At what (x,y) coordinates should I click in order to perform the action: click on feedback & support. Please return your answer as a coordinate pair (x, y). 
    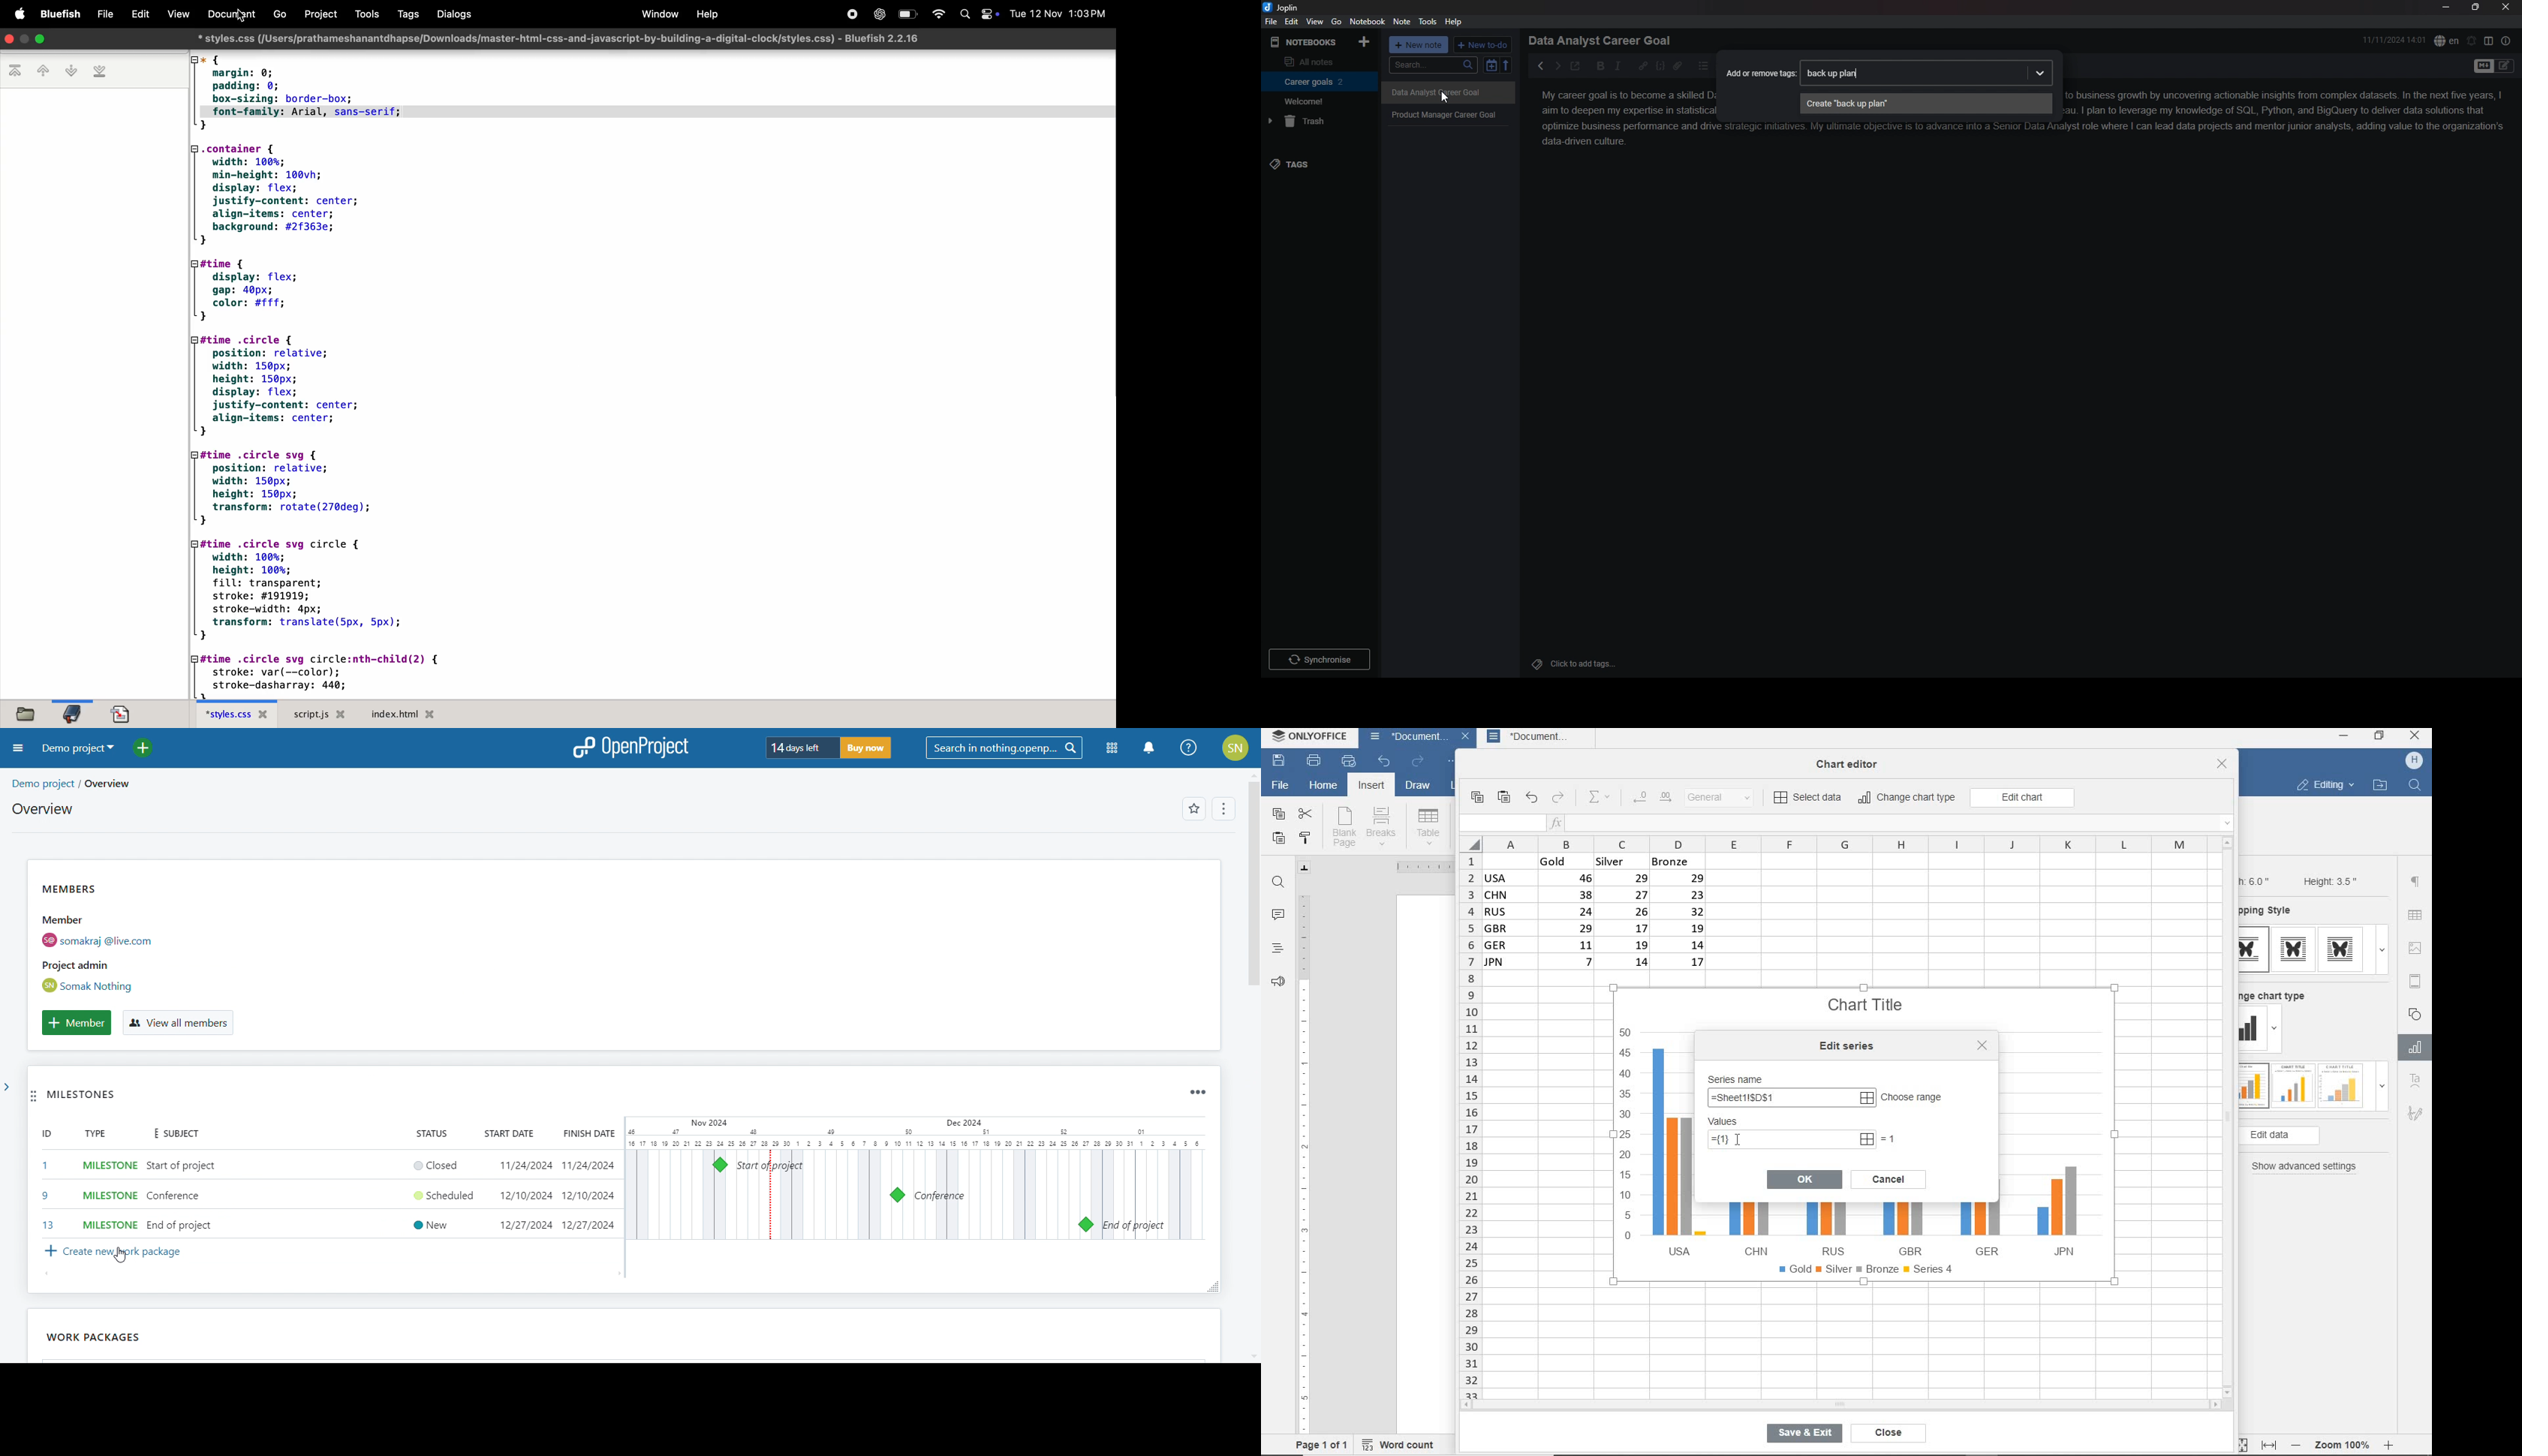
    Looking at the image, I should click on (1276, 985).